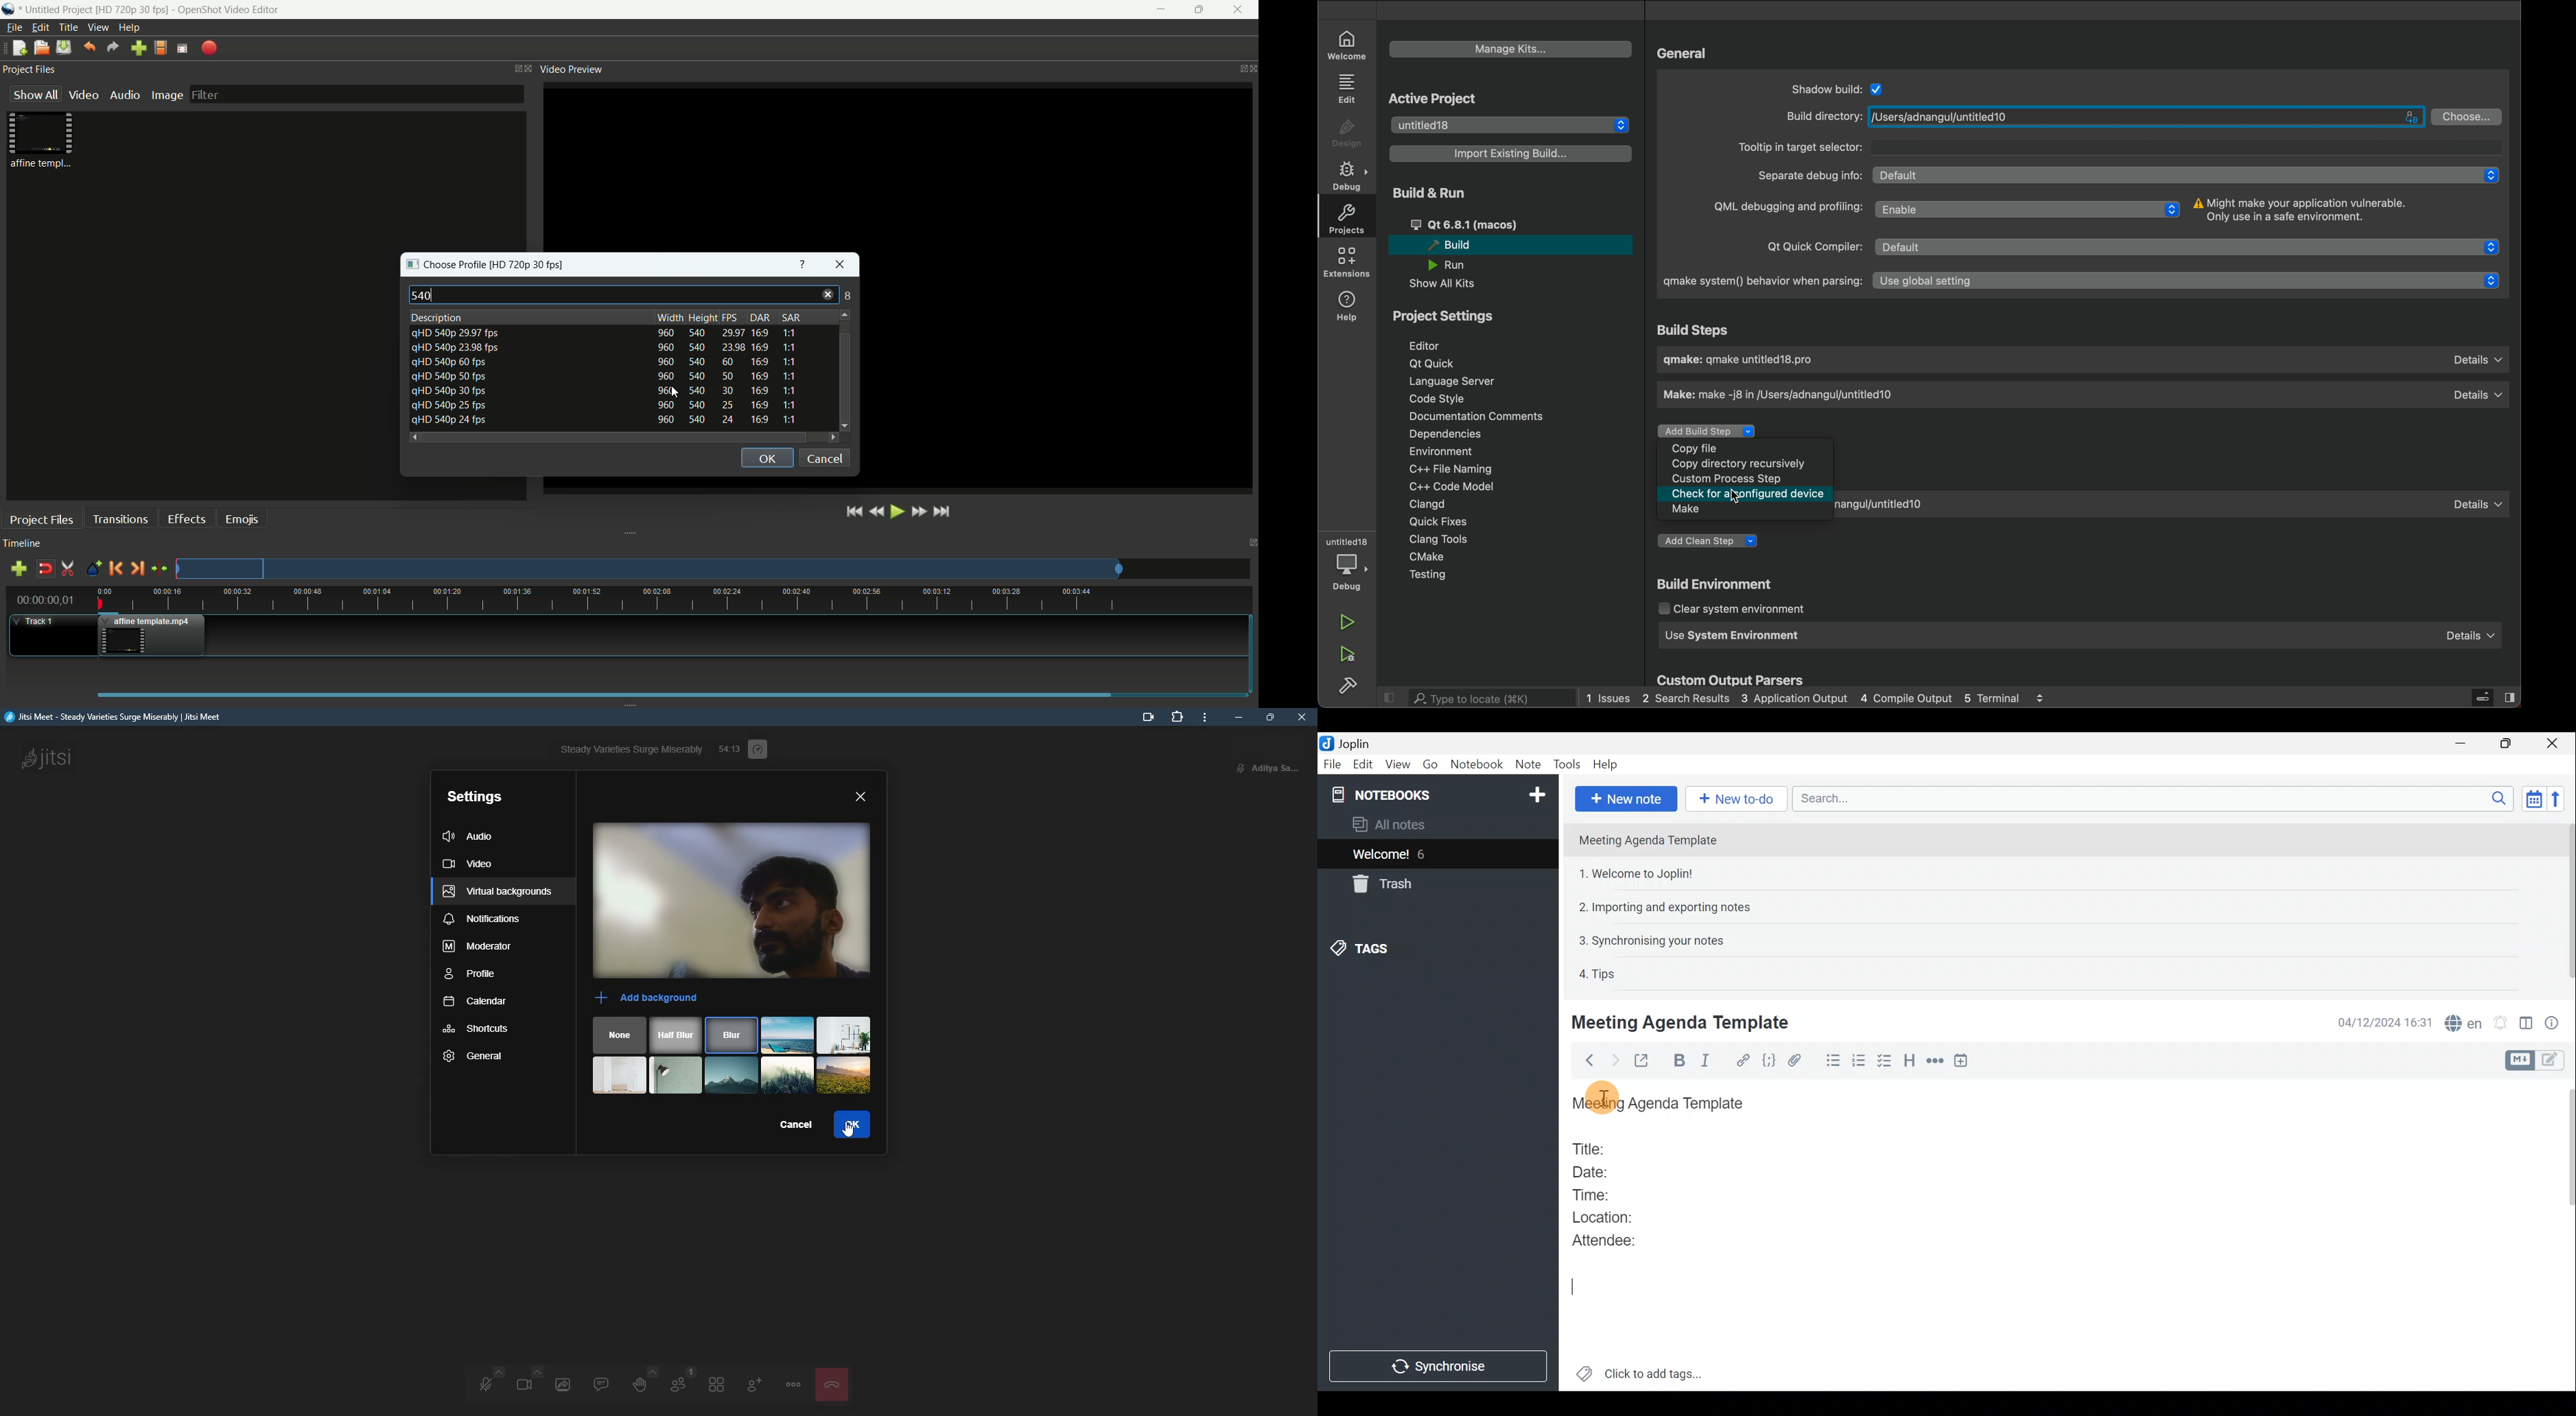 This screenshot has width=2576, height=1428. Describe the element at coordinates (2463, 743) in the screenshot. I see `Minimise` at that location.